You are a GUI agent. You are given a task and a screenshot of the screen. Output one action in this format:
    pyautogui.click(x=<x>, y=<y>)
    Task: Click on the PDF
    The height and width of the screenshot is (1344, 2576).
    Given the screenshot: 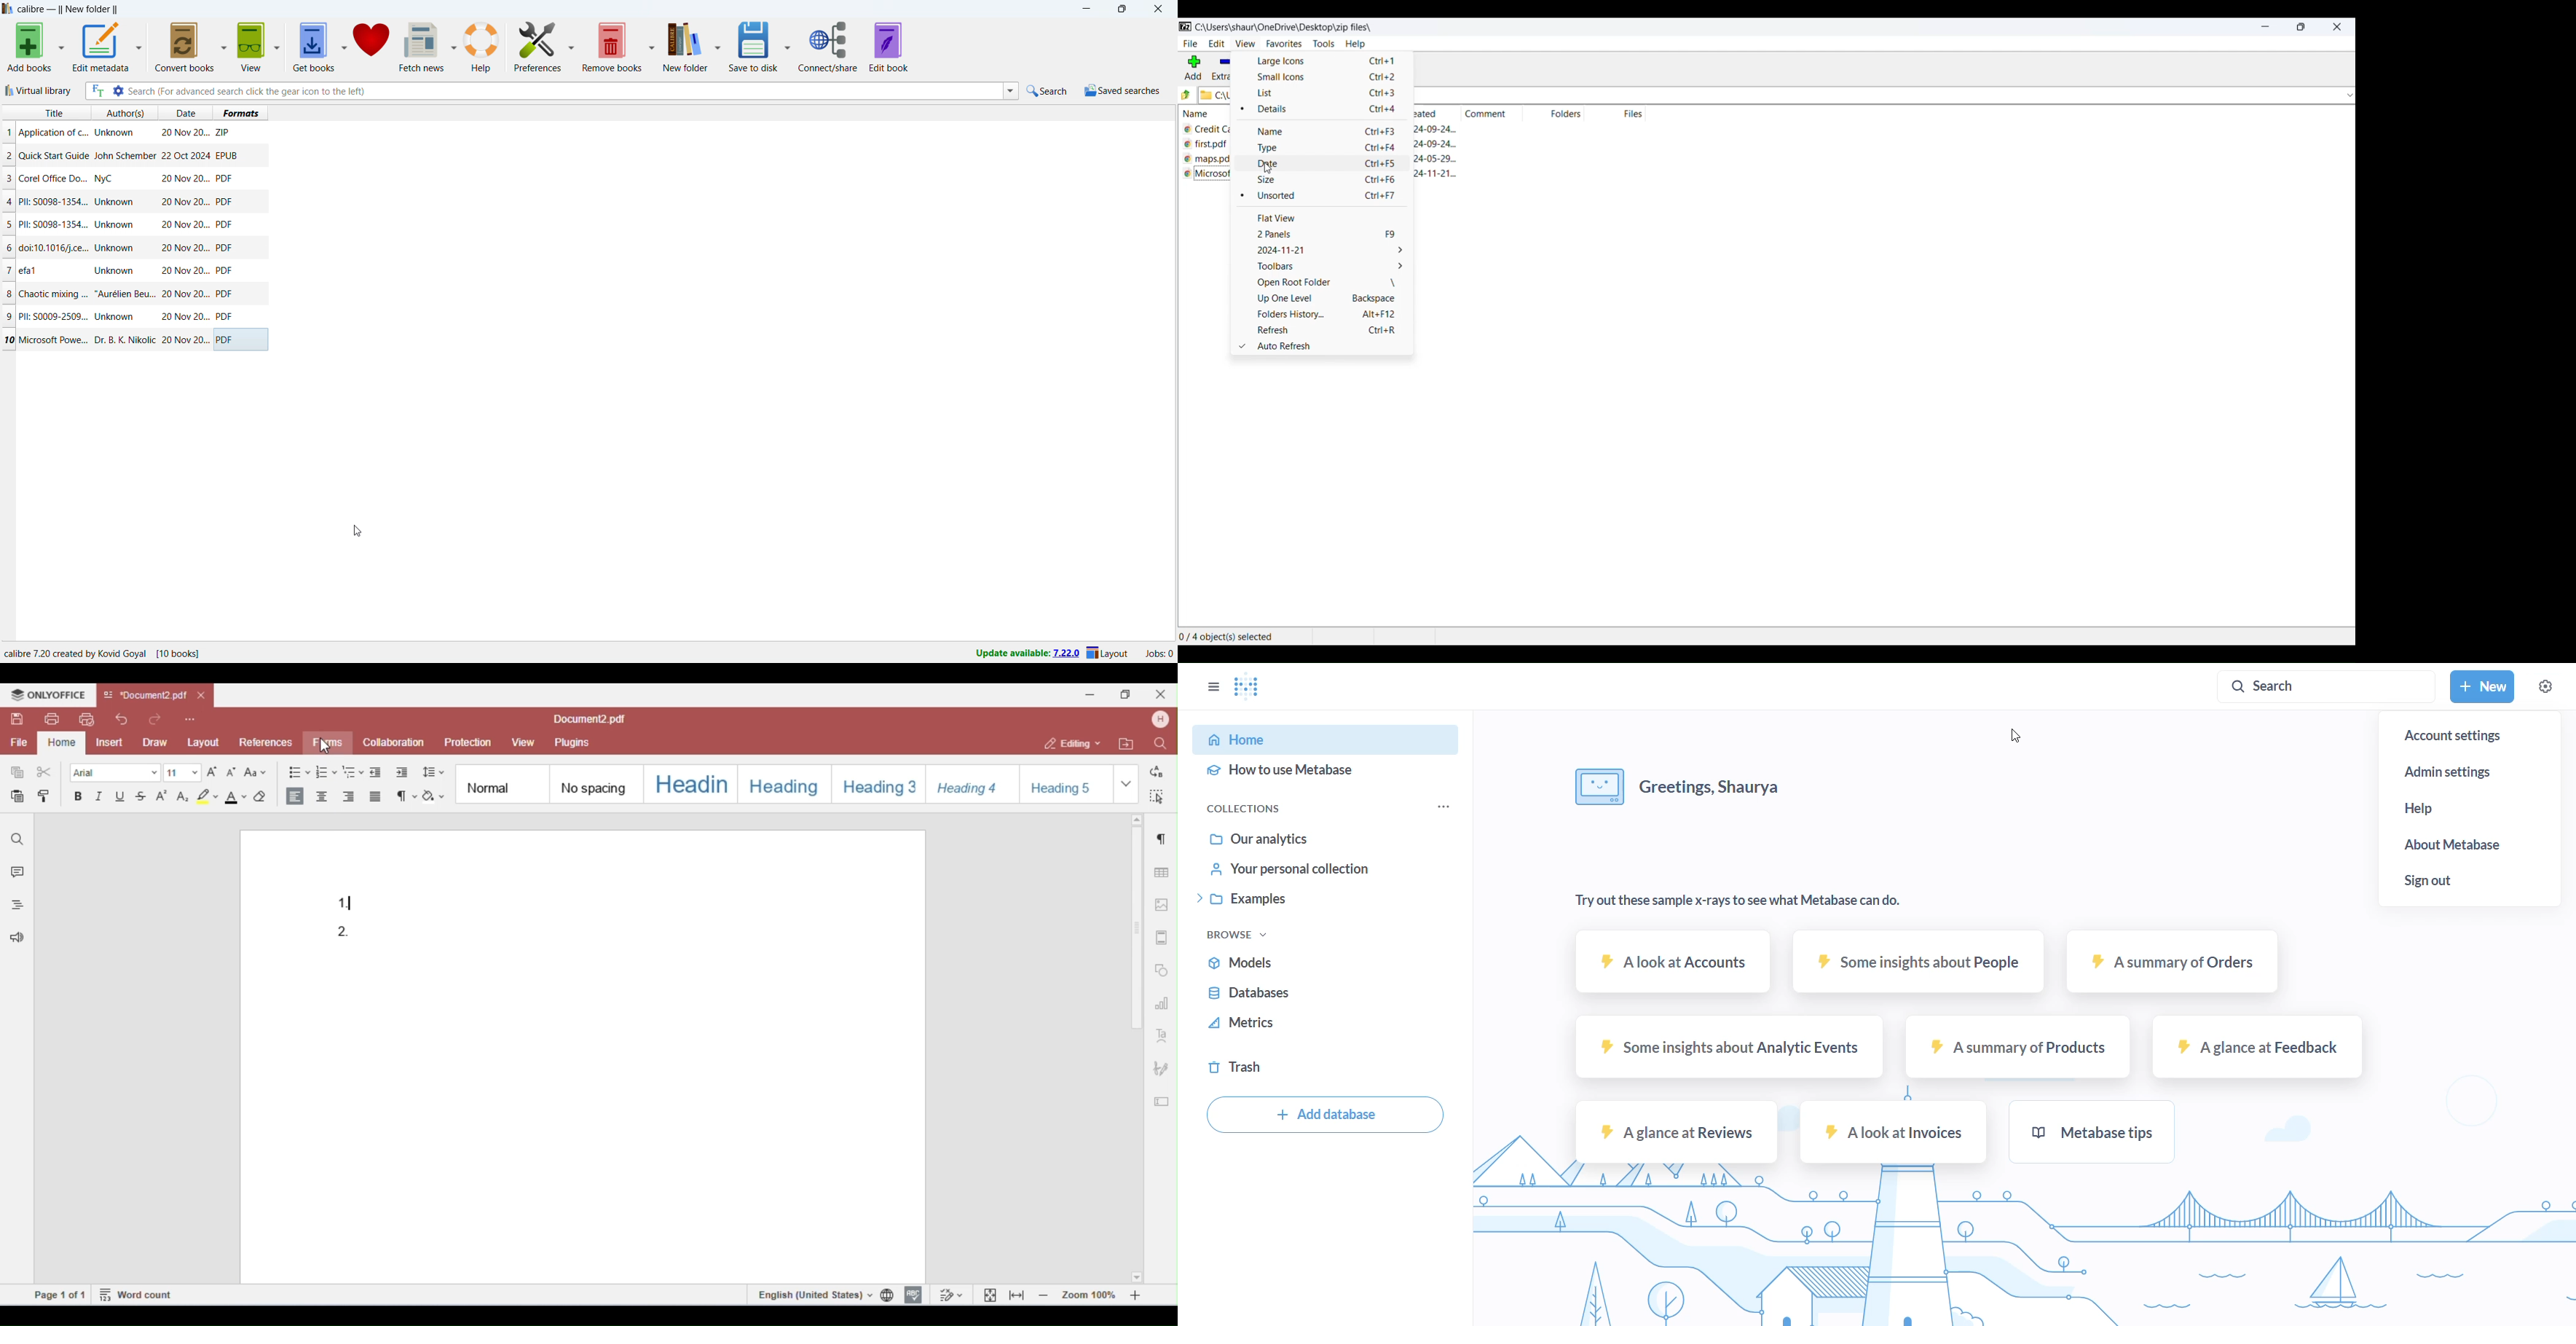 What is the action you would take?
    pyautogui.click(x=223, y=203)
    